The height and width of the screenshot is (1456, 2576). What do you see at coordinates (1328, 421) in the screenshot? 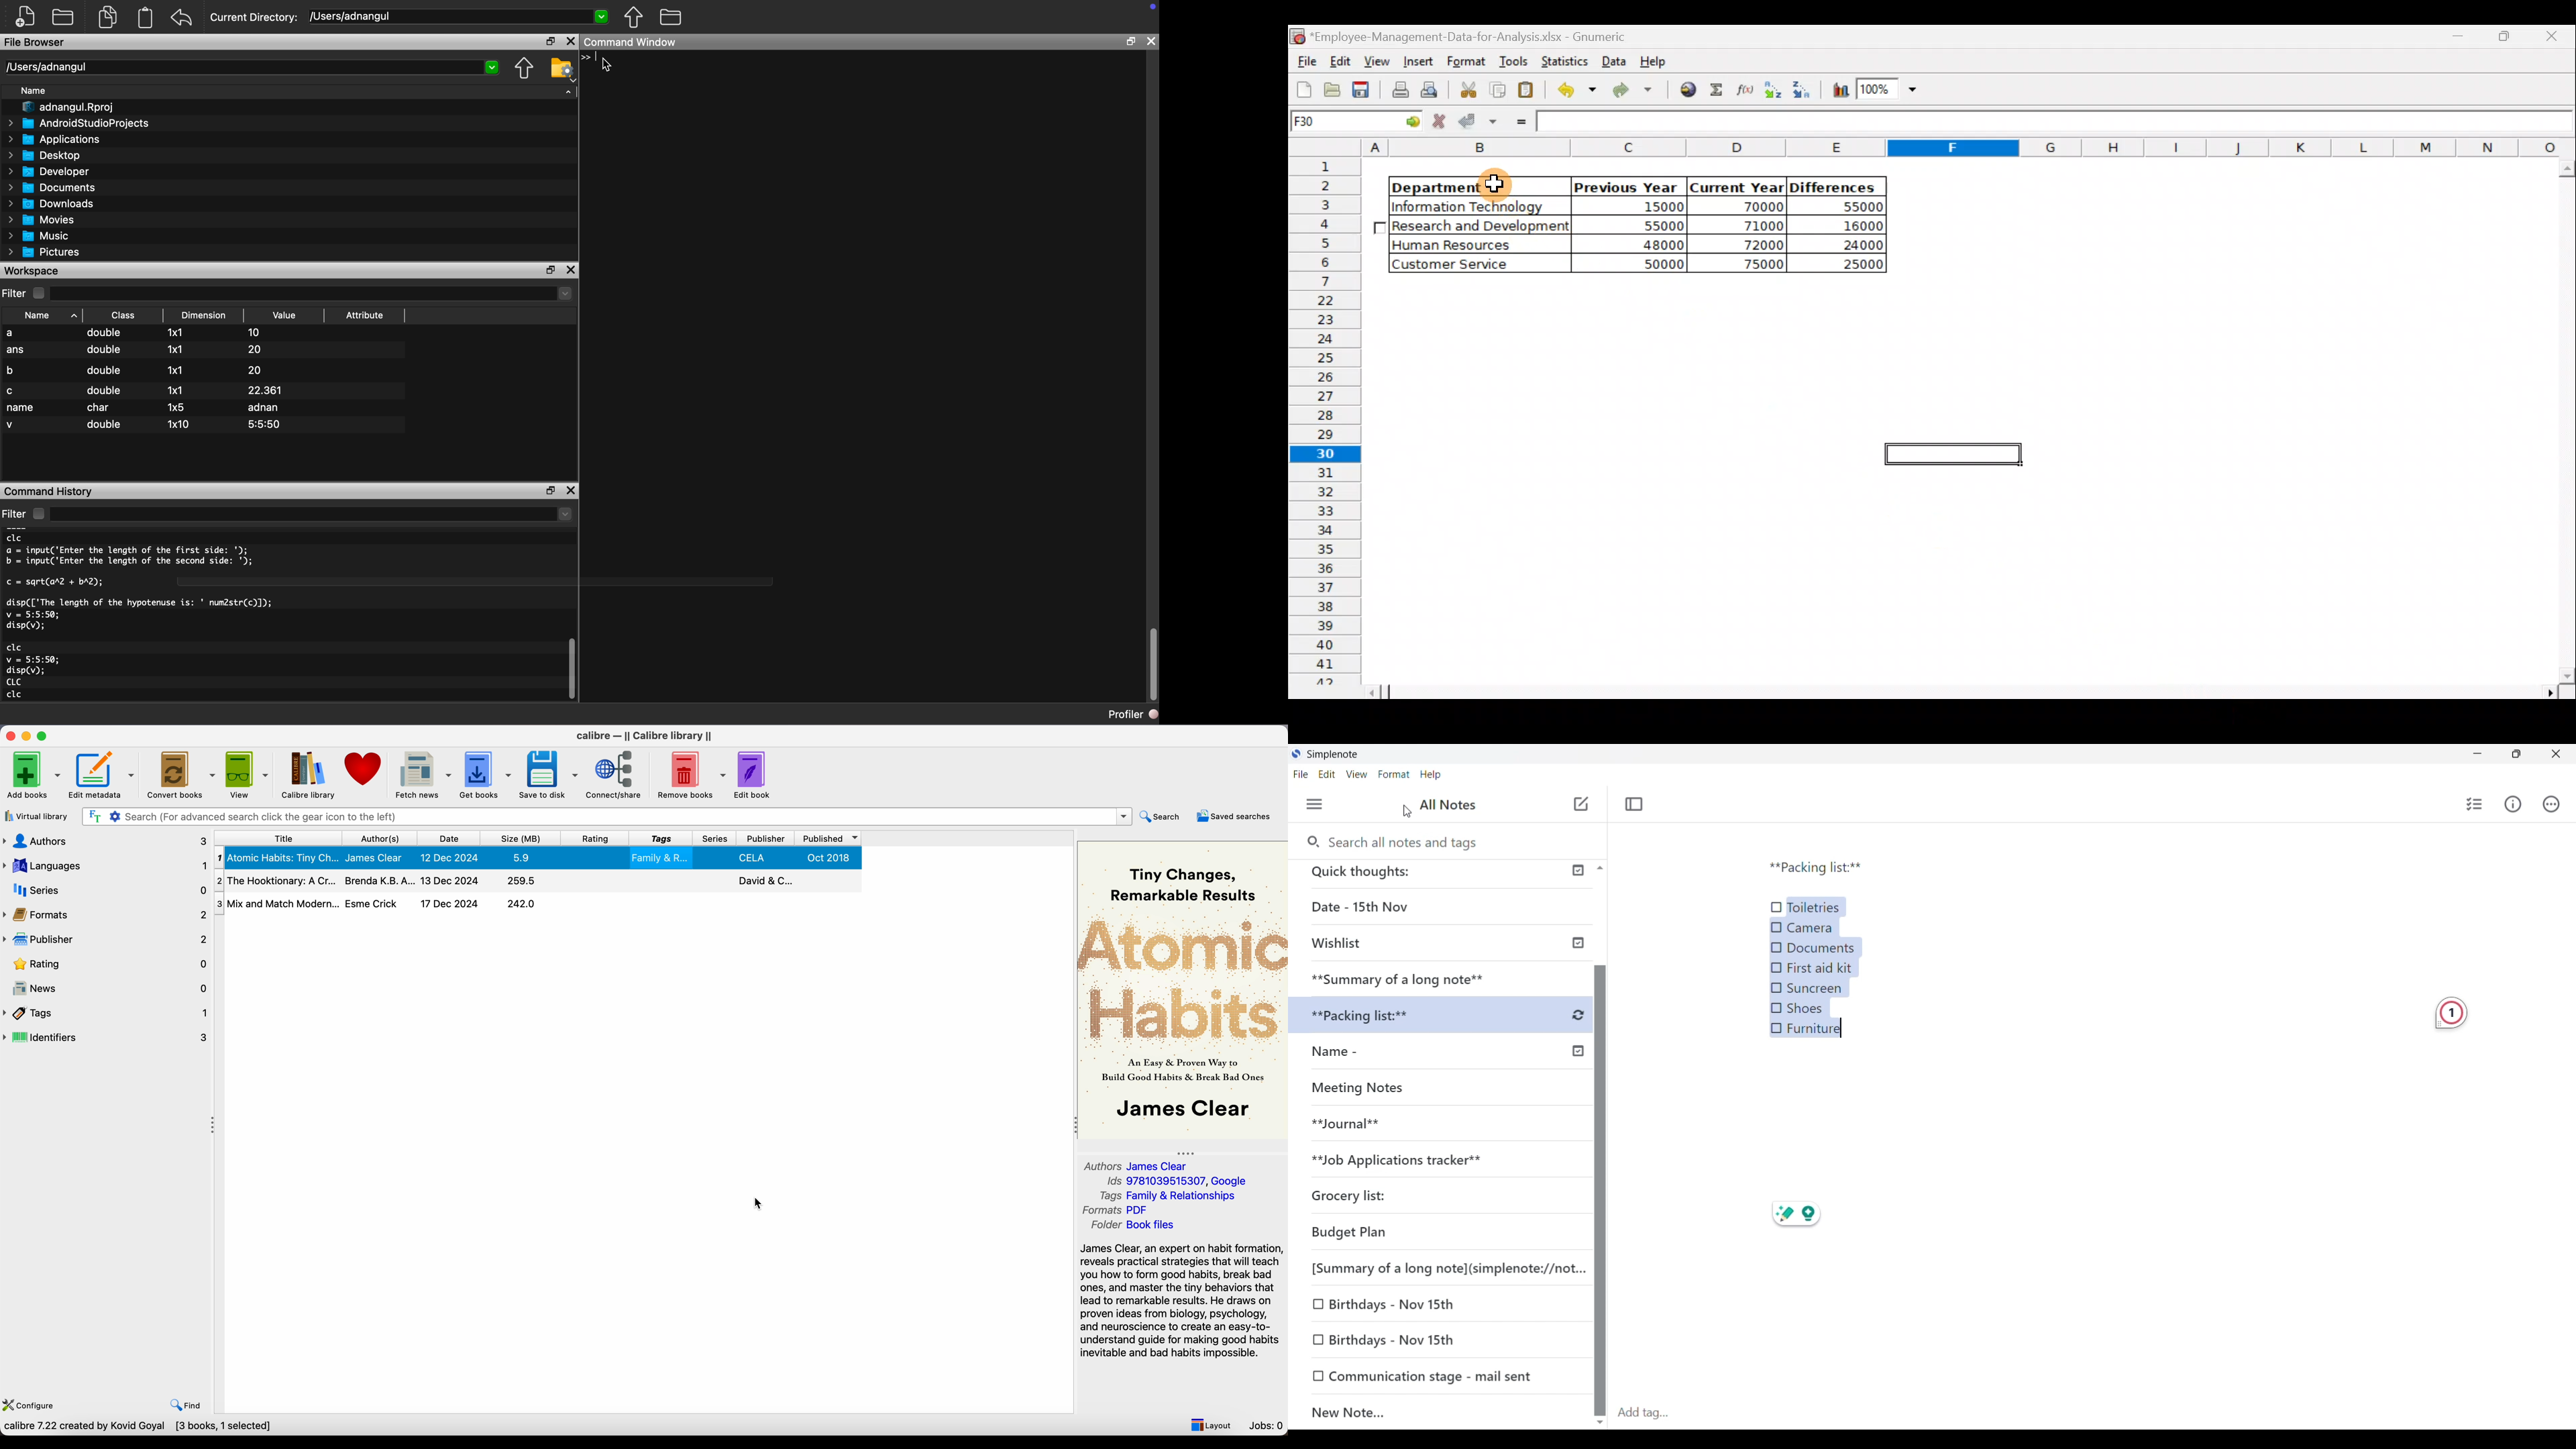
I see `Rows` at bounding box center [1328, 421].